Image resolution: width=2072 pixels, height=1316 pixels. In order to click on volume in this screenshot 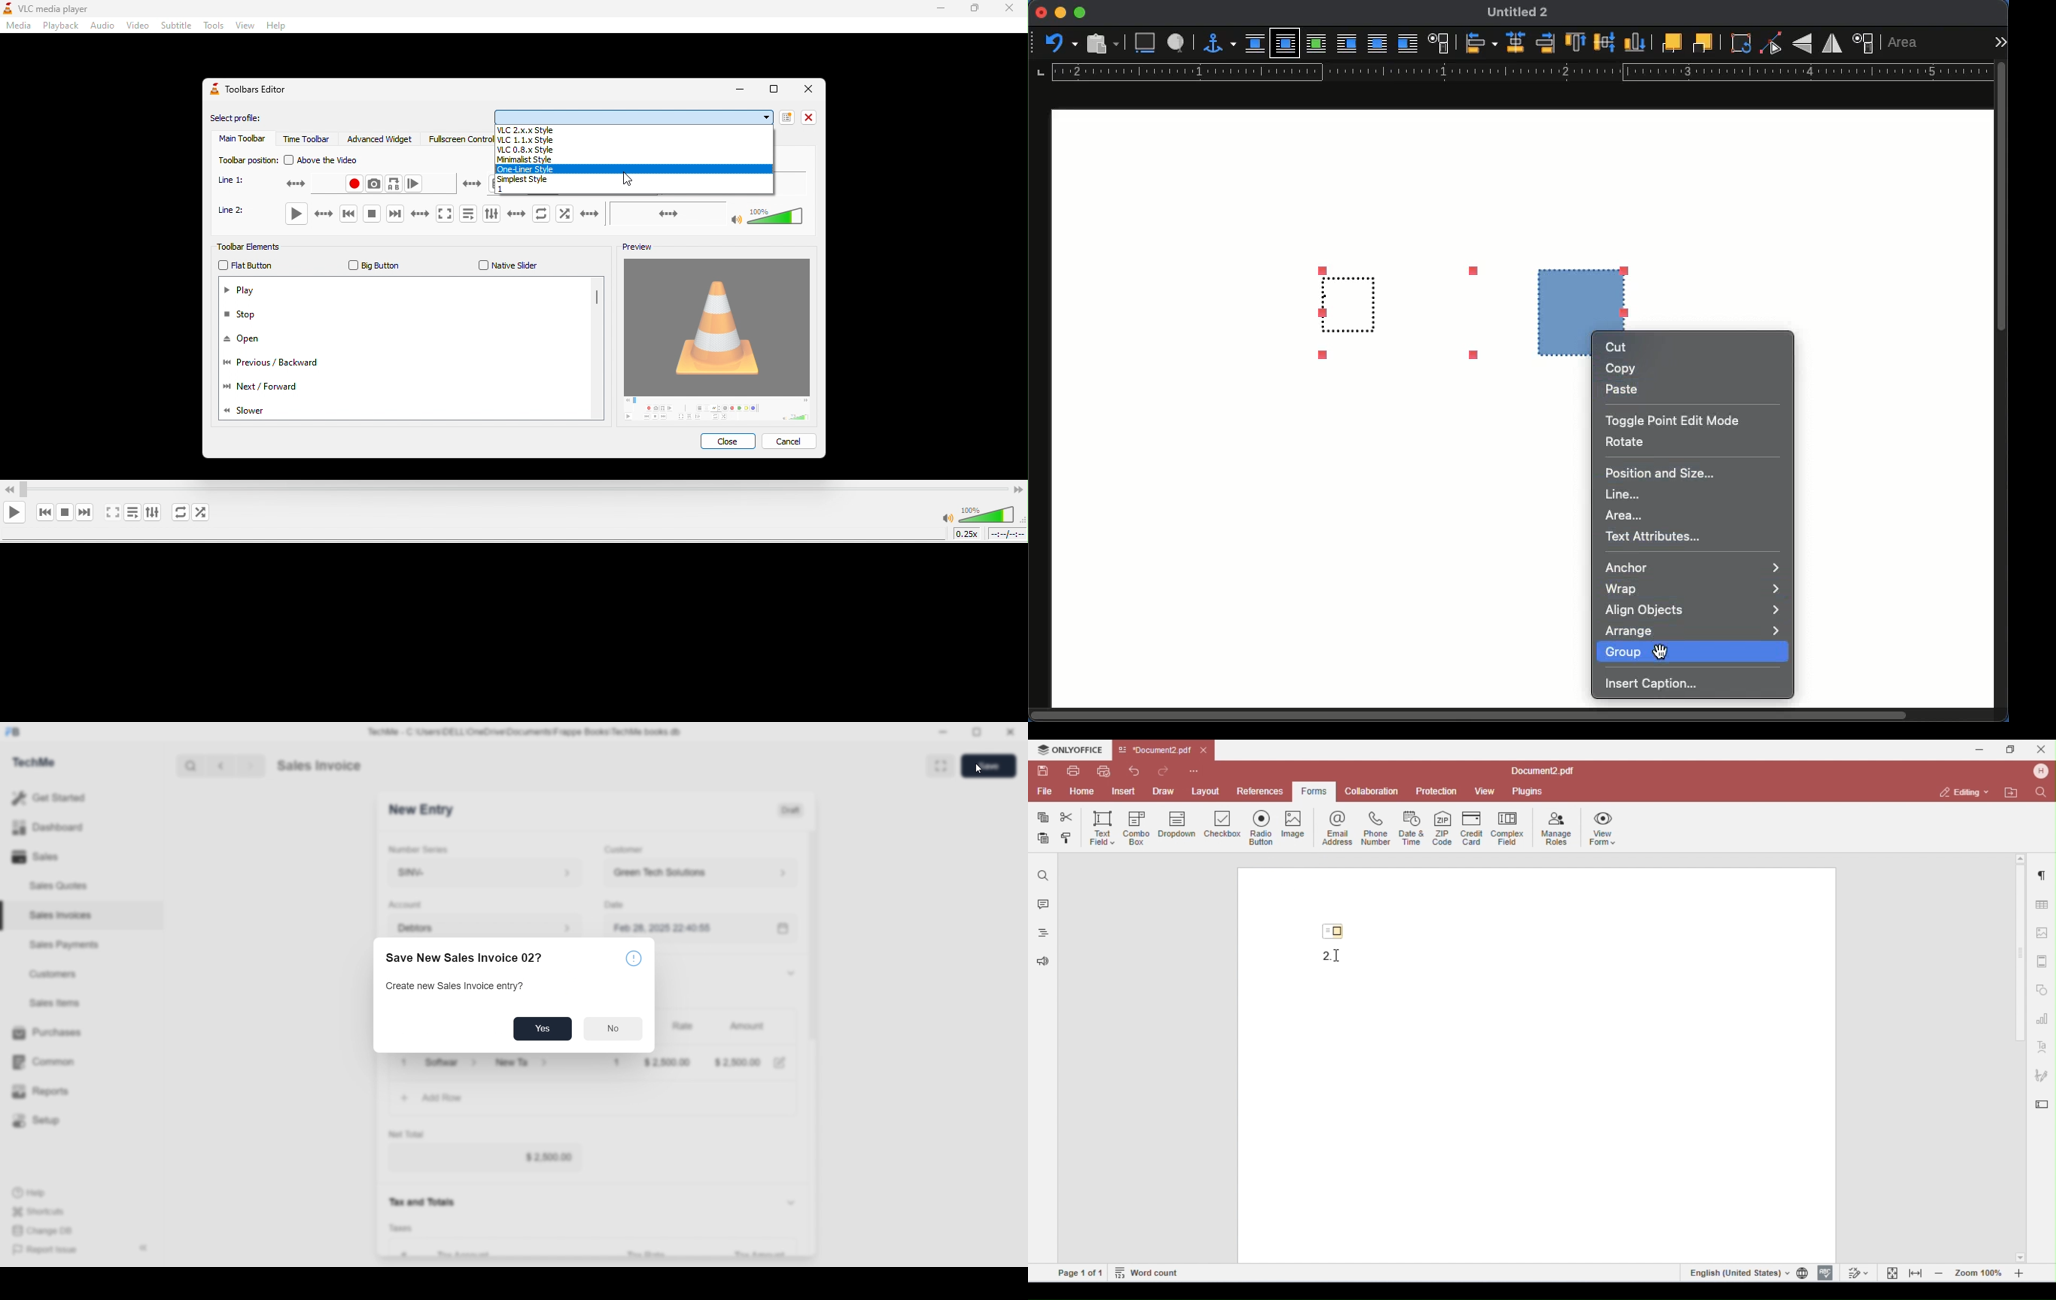, I will do `click(979, 514)`.